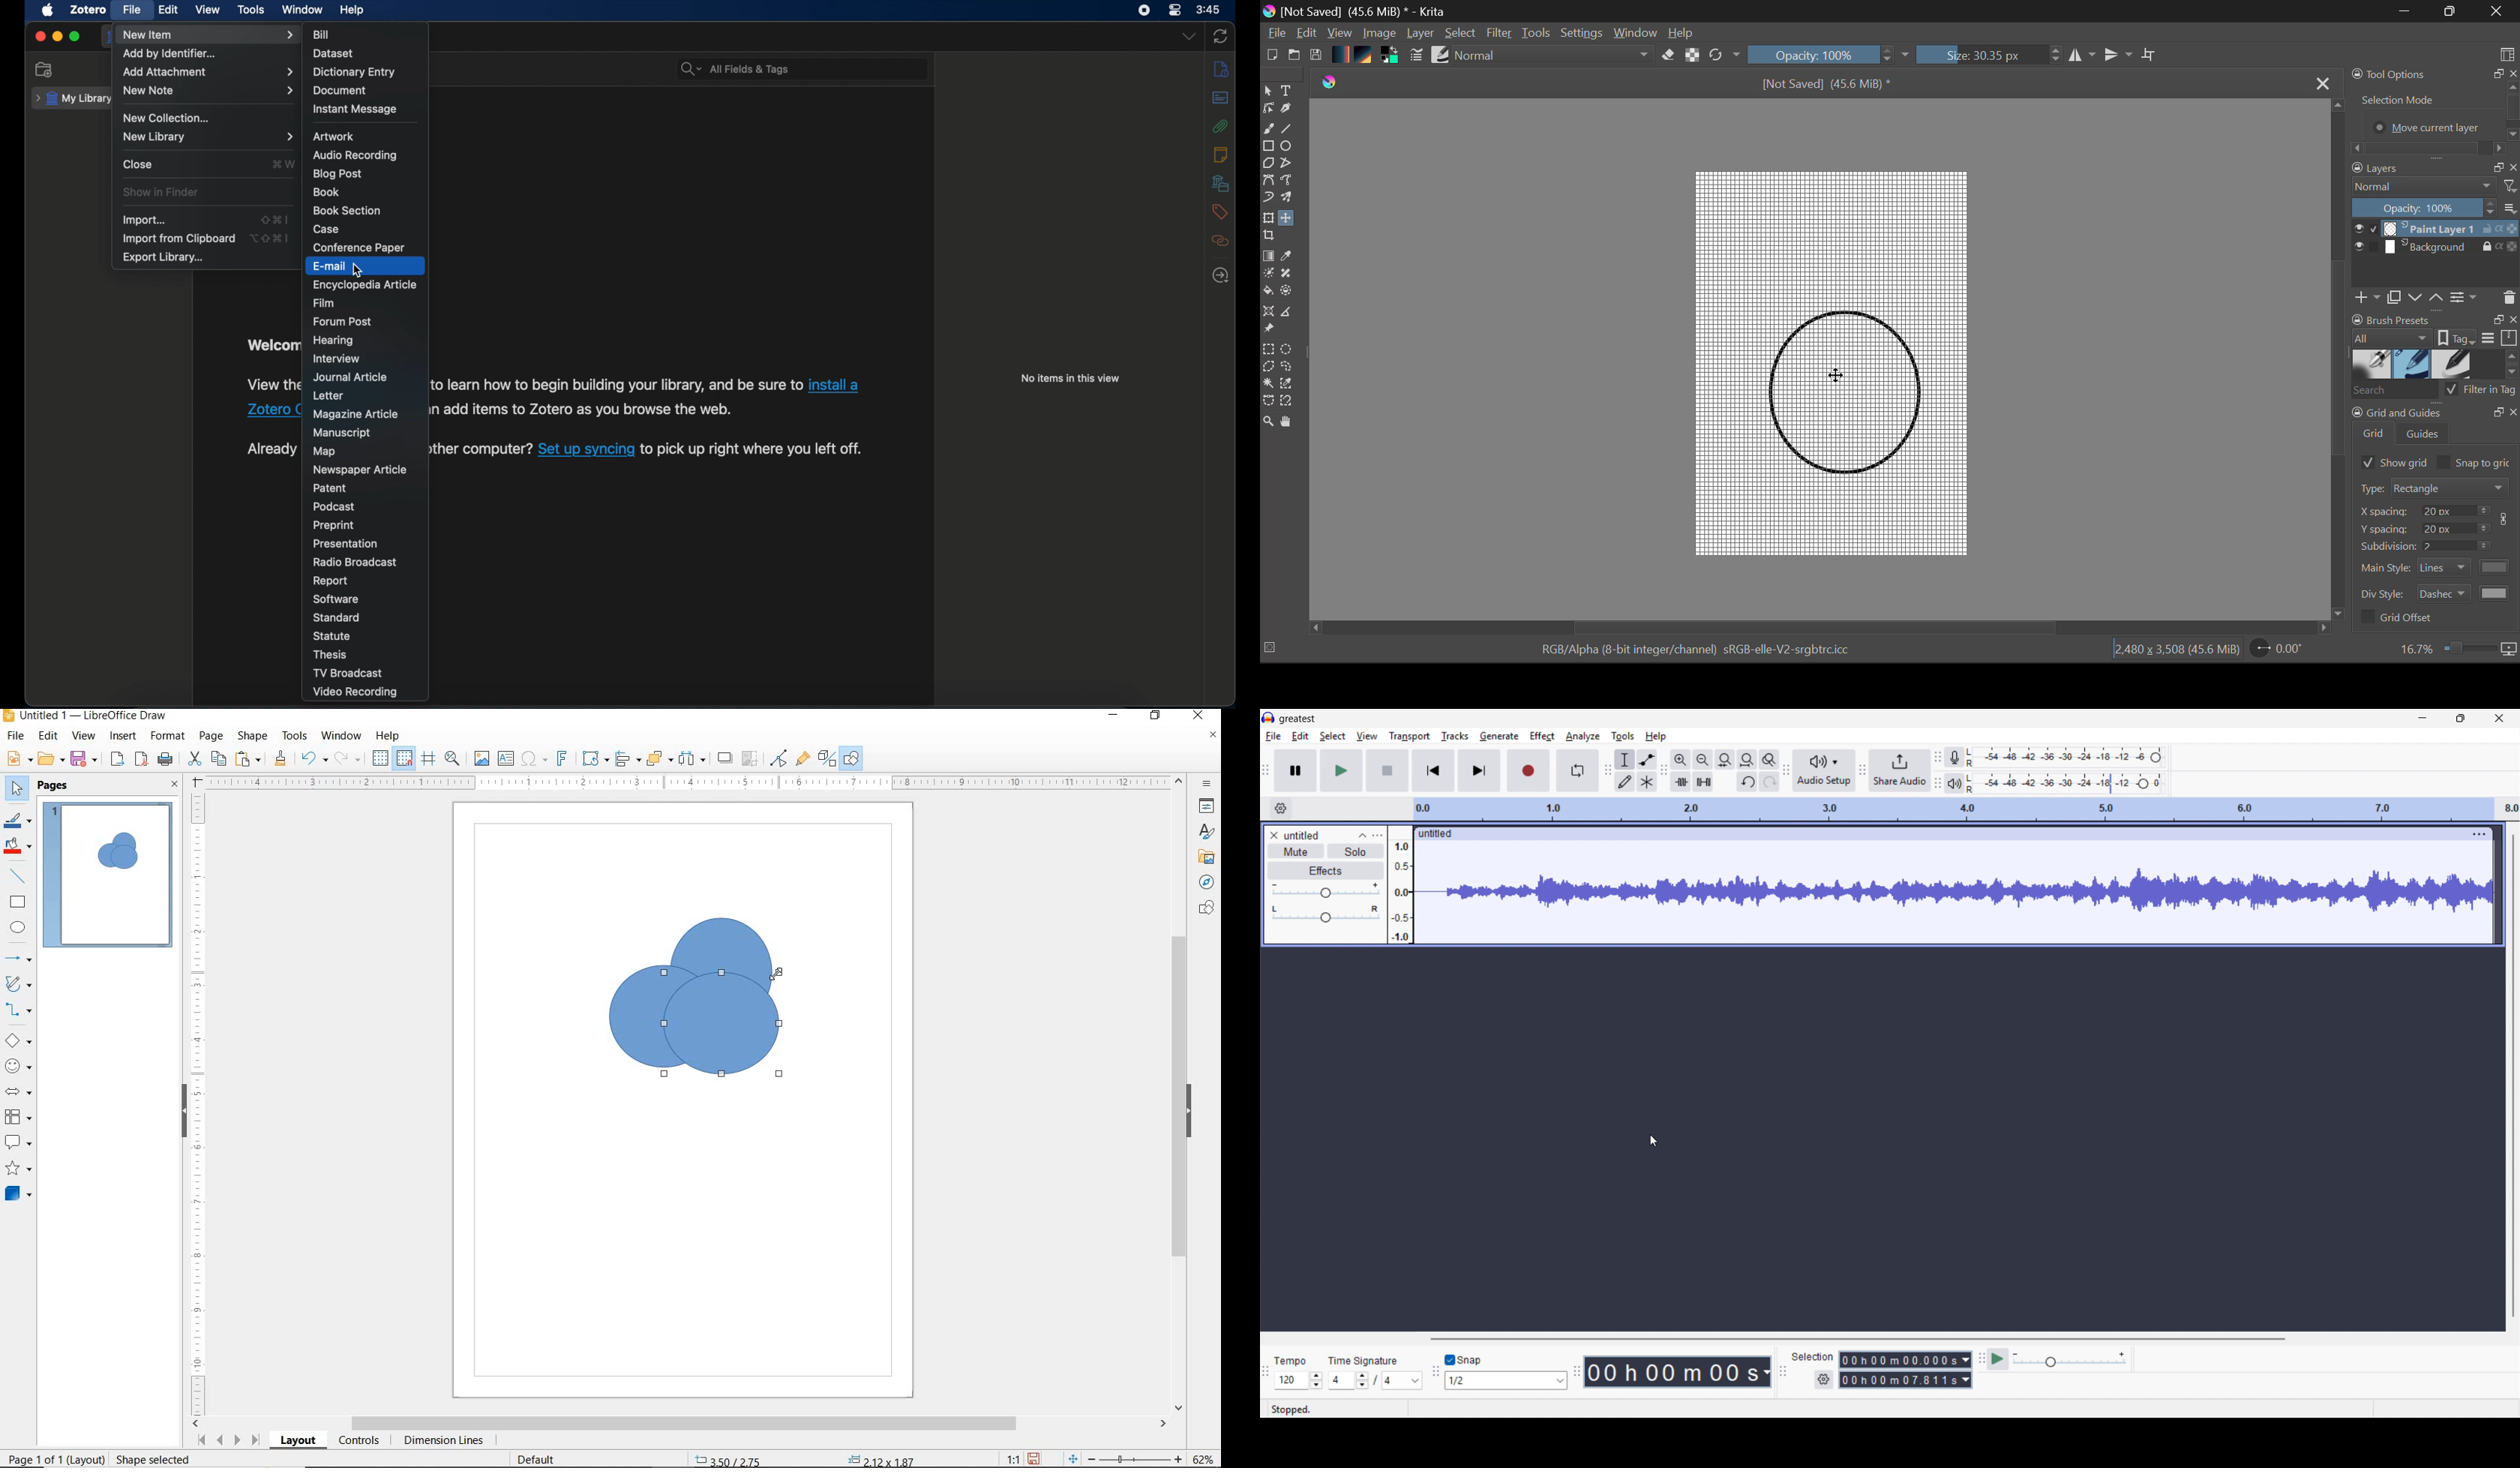 The height and width of the screenshot is (1484, 2520). I want to click on CURVES AND POLYGONS, so click(17, 985).